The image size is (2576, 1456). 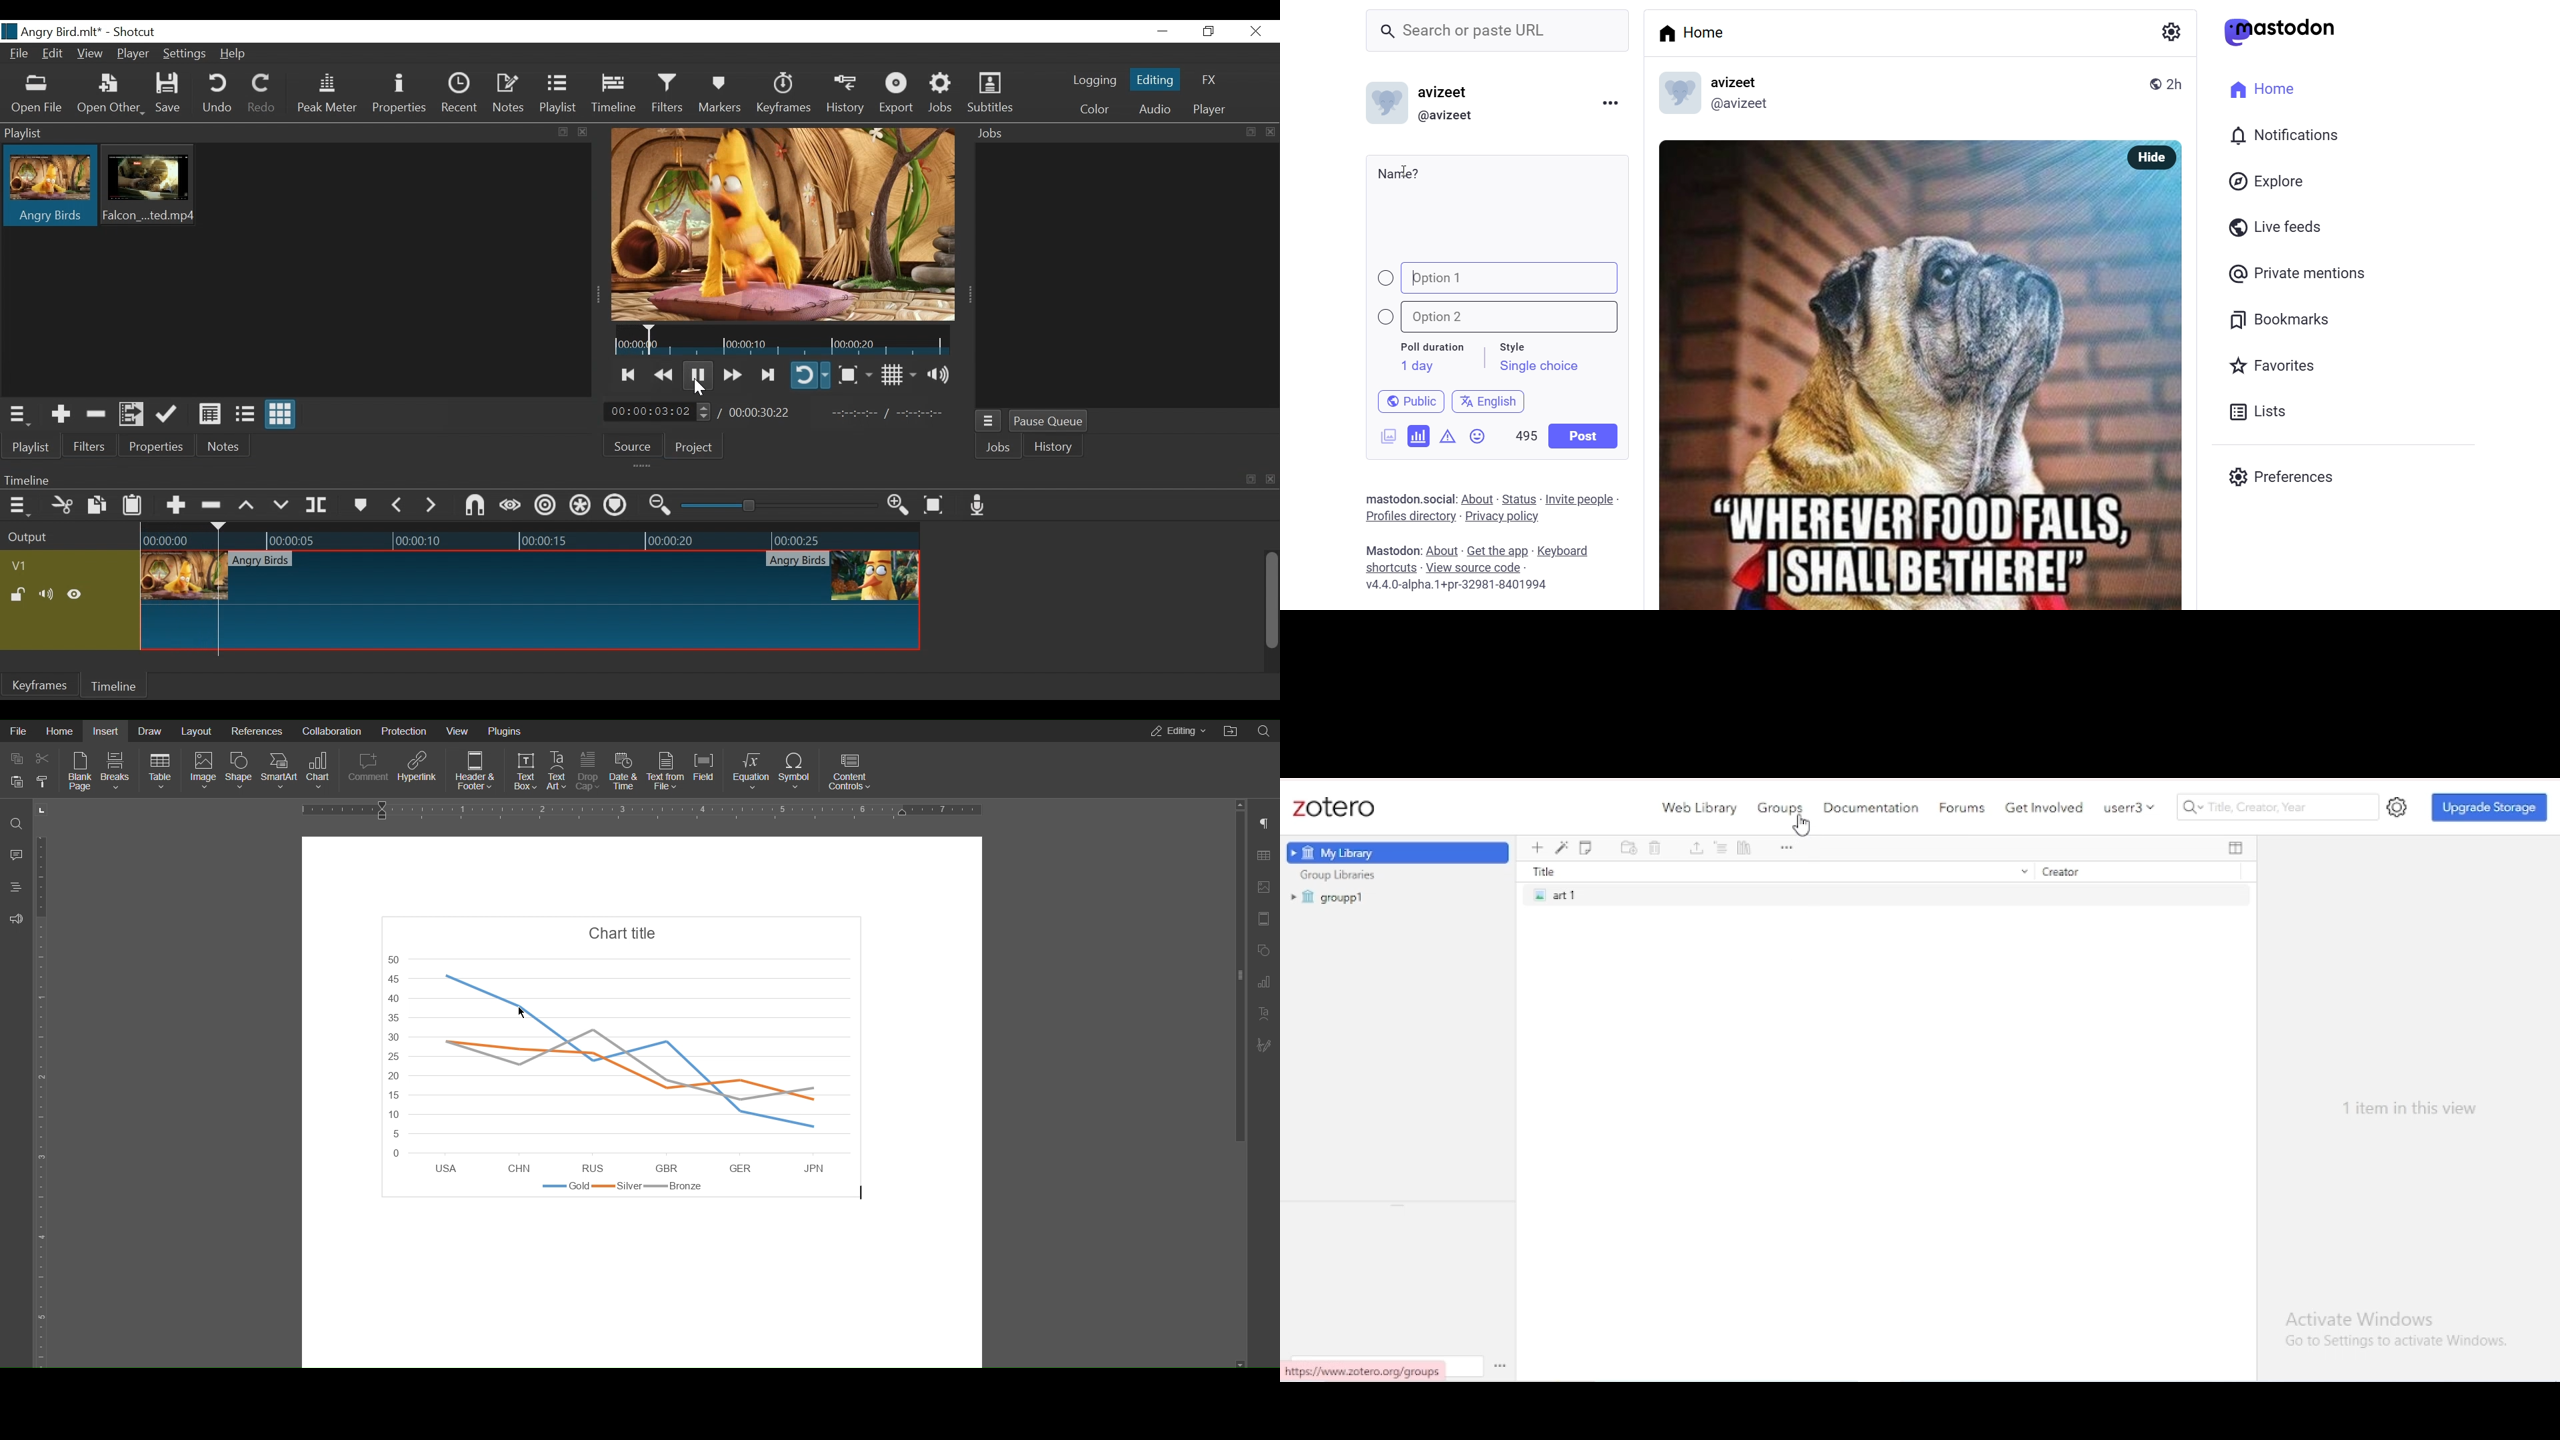 What do you see at coordinates (47, 596) in the screenshot?
I see `Mute` at bounding box center [47, 596].